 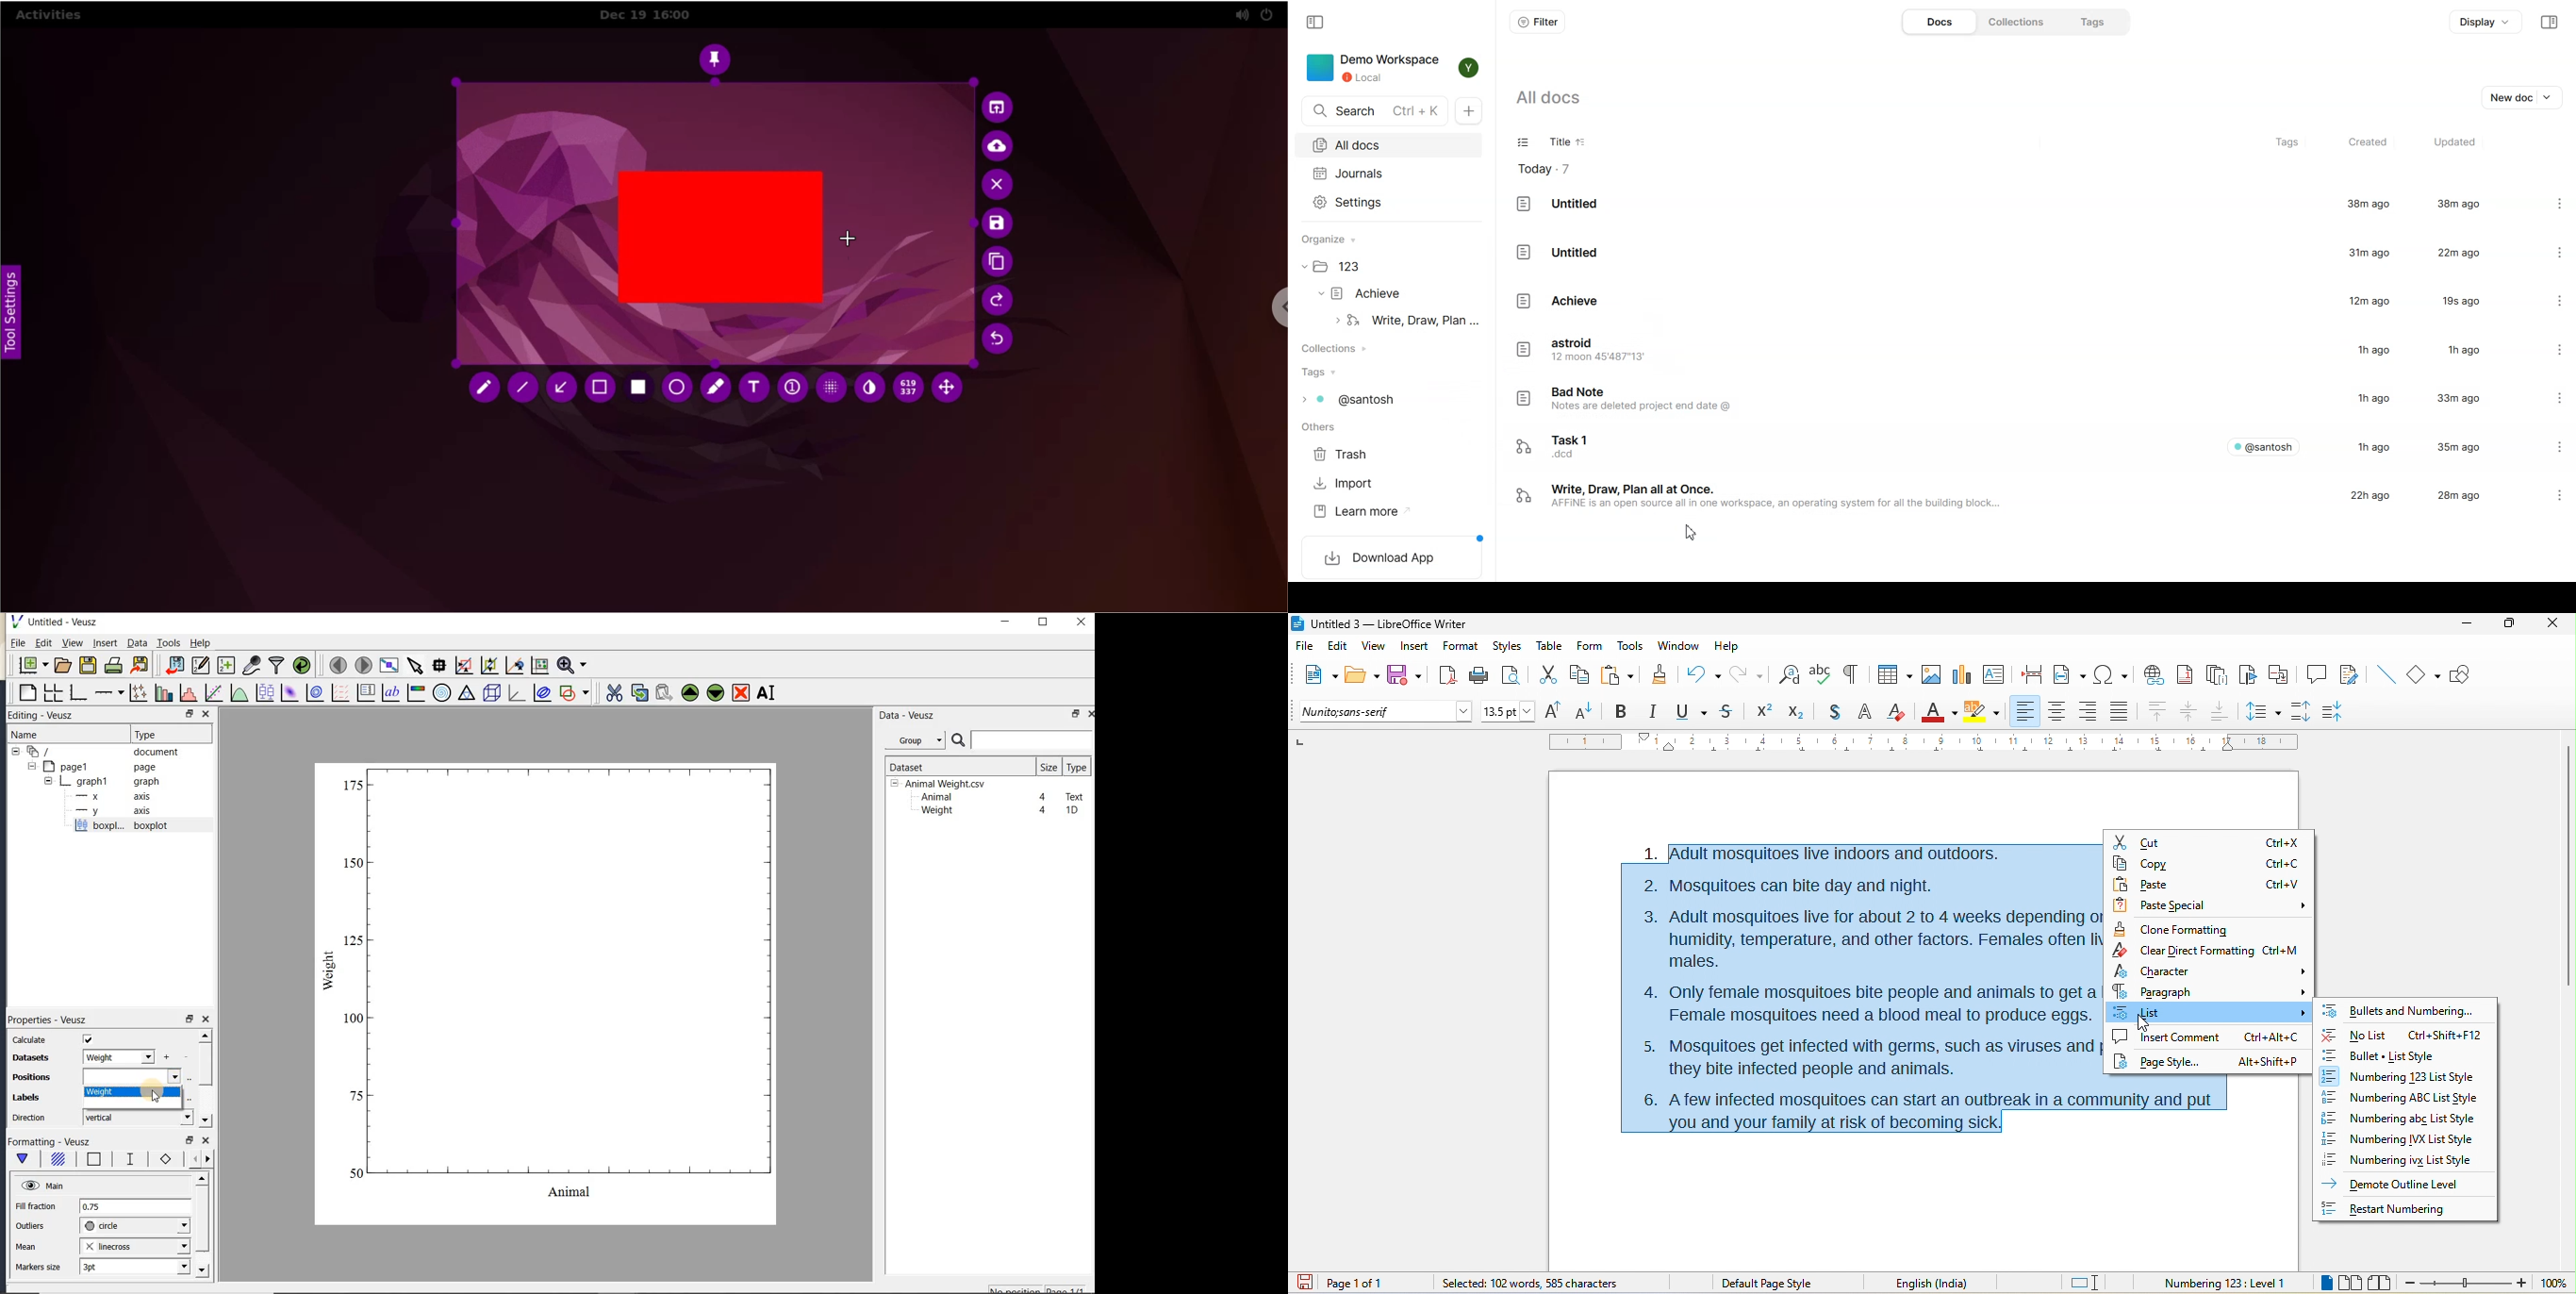 What do you see at coordinates (2289, 144) in the screenshot?
I see `Tags` at bounding box center [2289, 144].